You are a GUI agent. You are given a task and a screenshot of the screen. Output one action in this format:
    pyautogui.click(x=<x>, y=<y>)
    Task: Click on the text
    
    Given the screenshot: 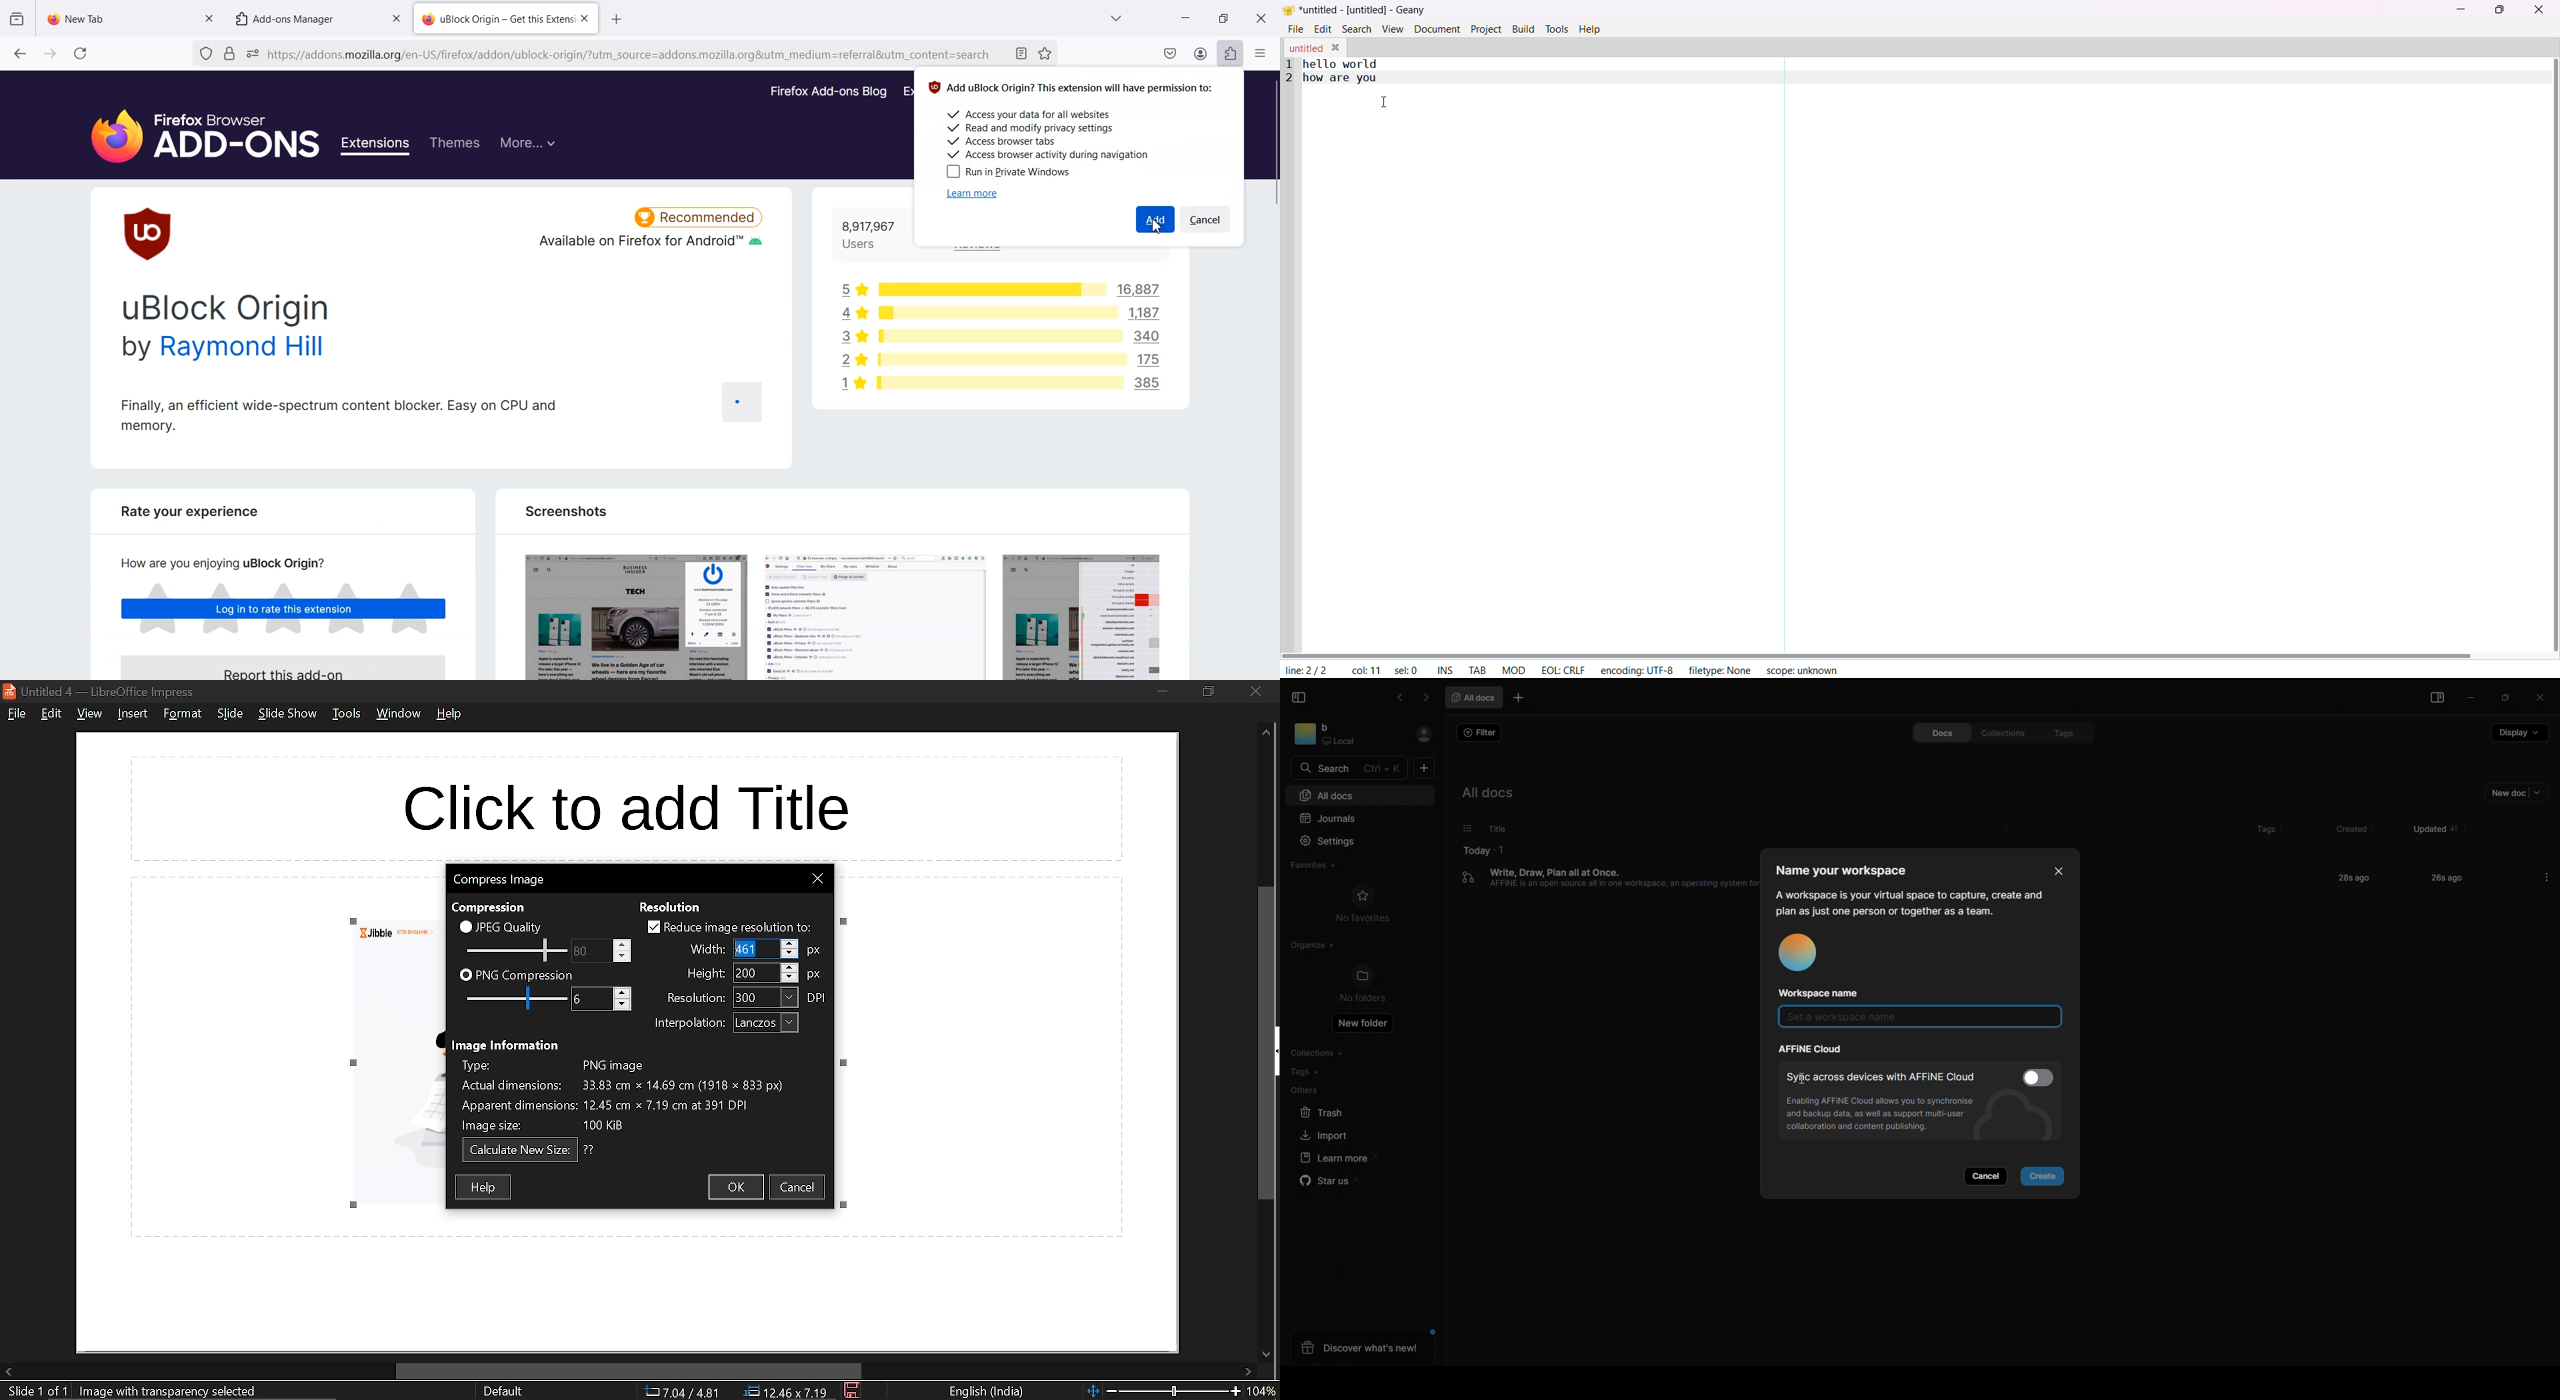 What is the action you would take?
    pyautogui.click(x=671, y=905)
    